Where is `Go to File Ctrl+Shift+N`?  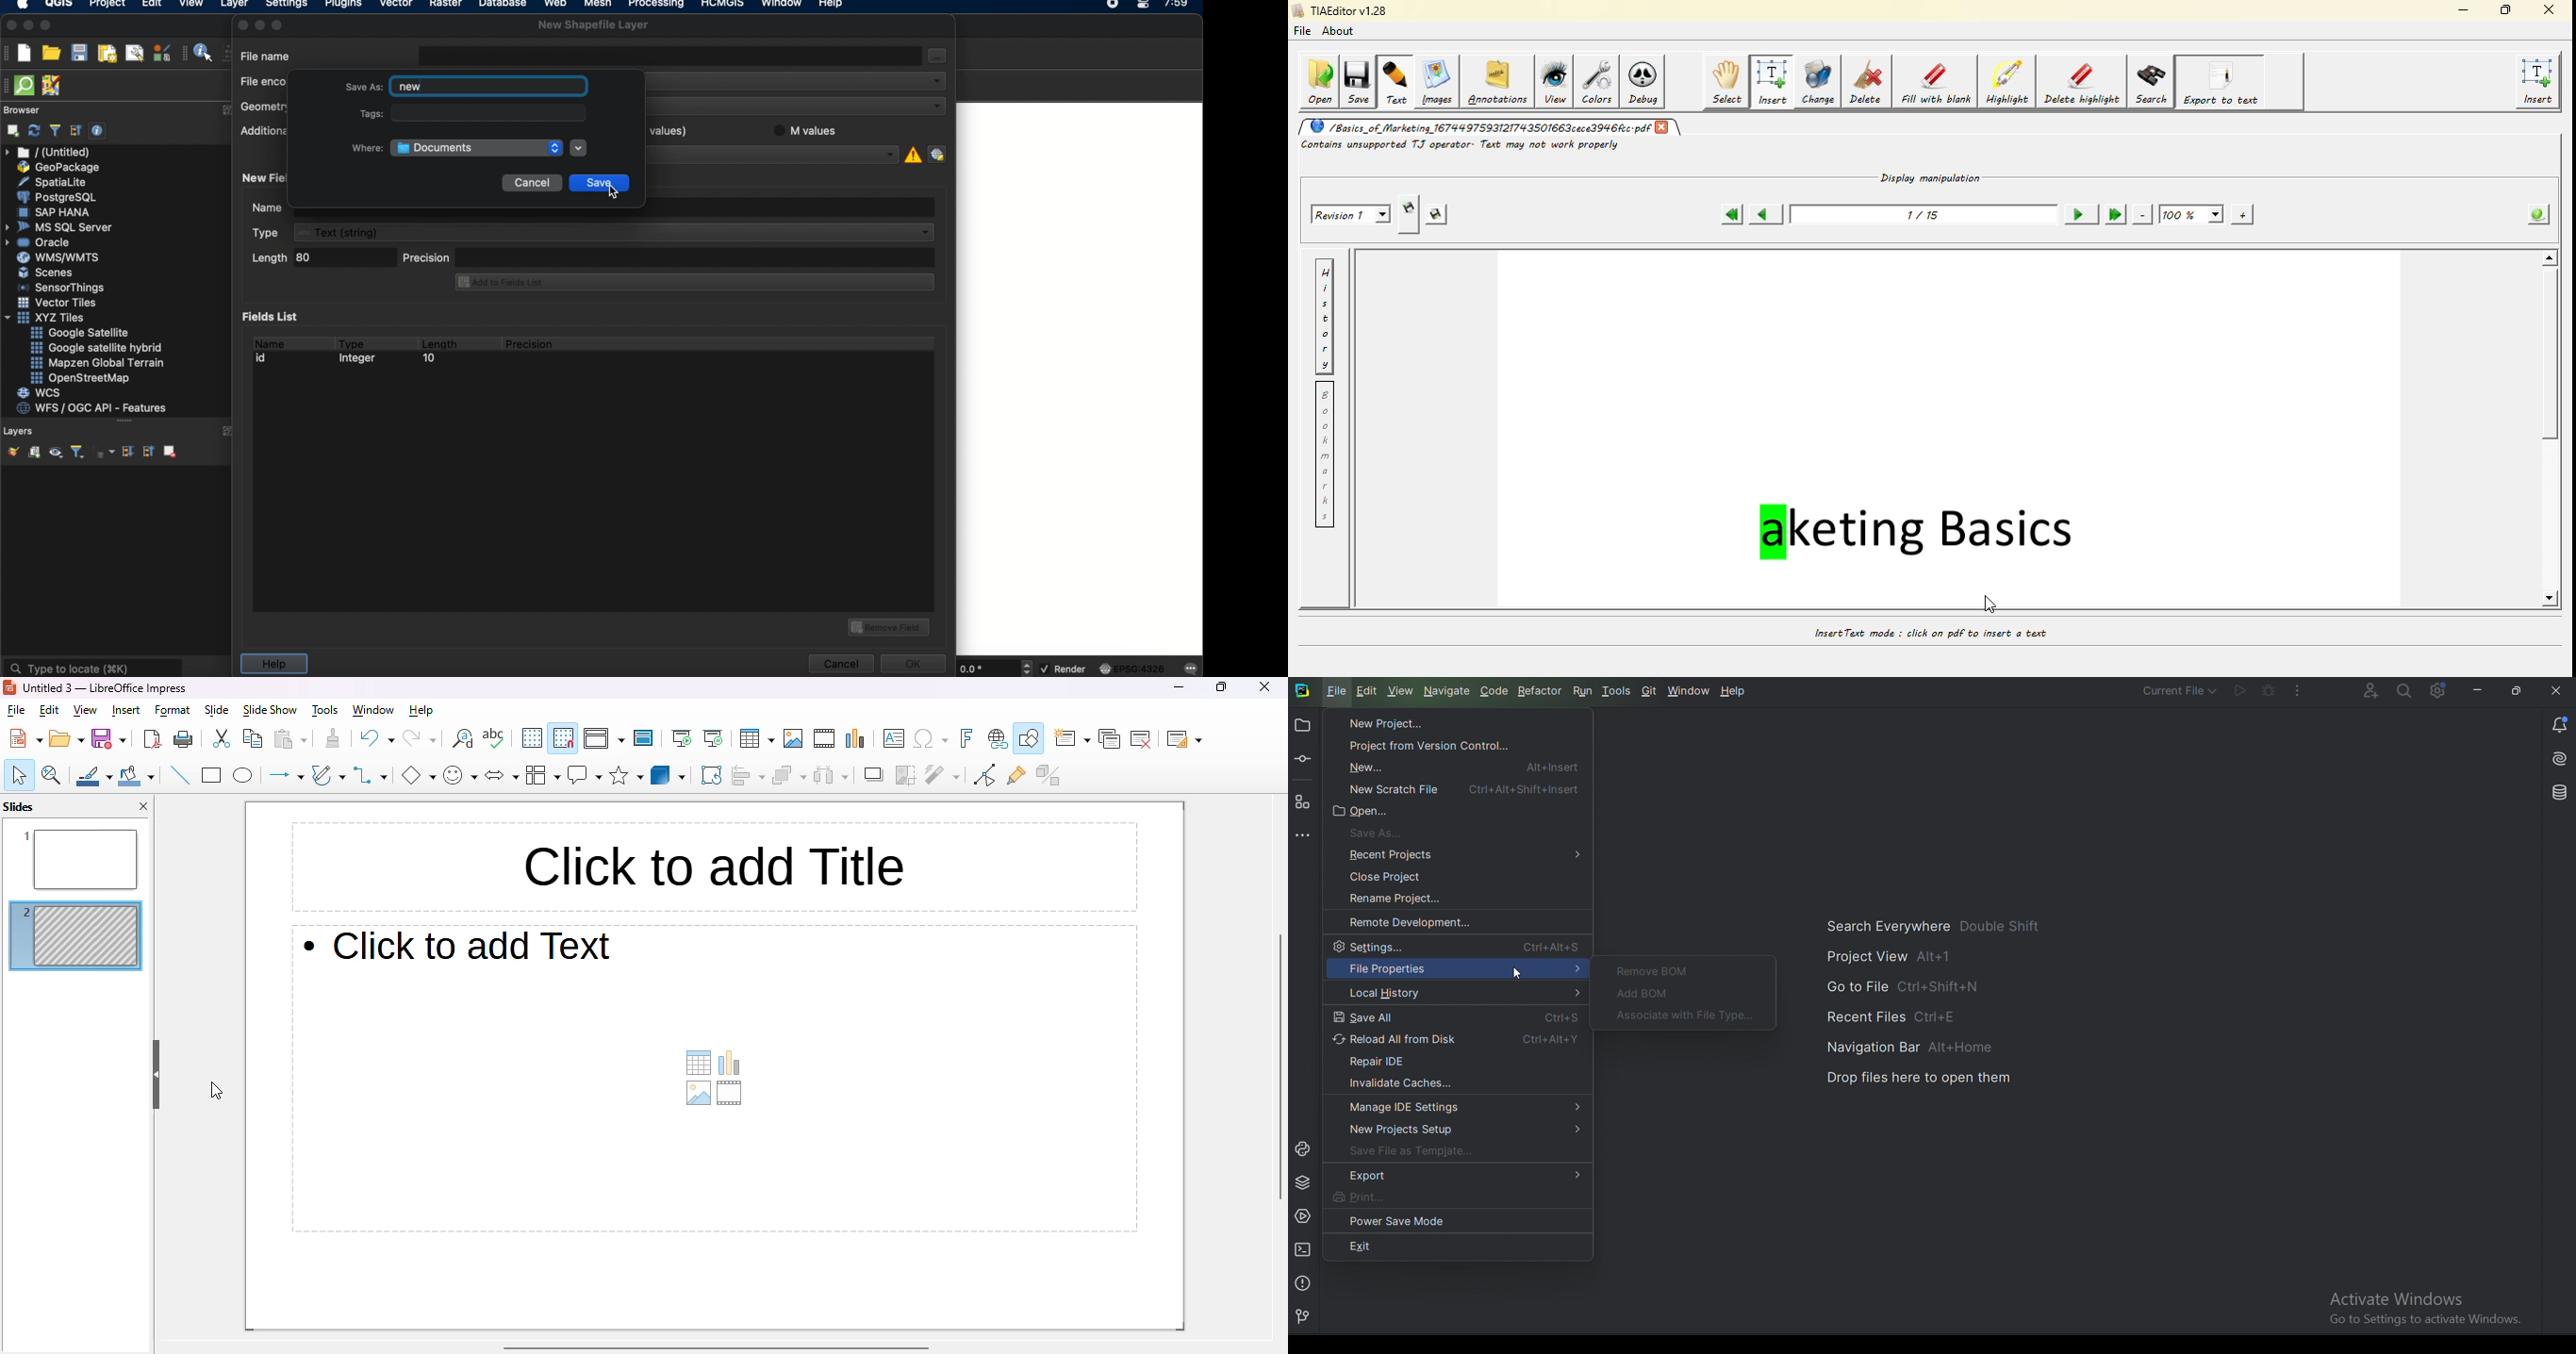
Go to File Ctrl+Shift+N is located at coordinates (1908, 988).